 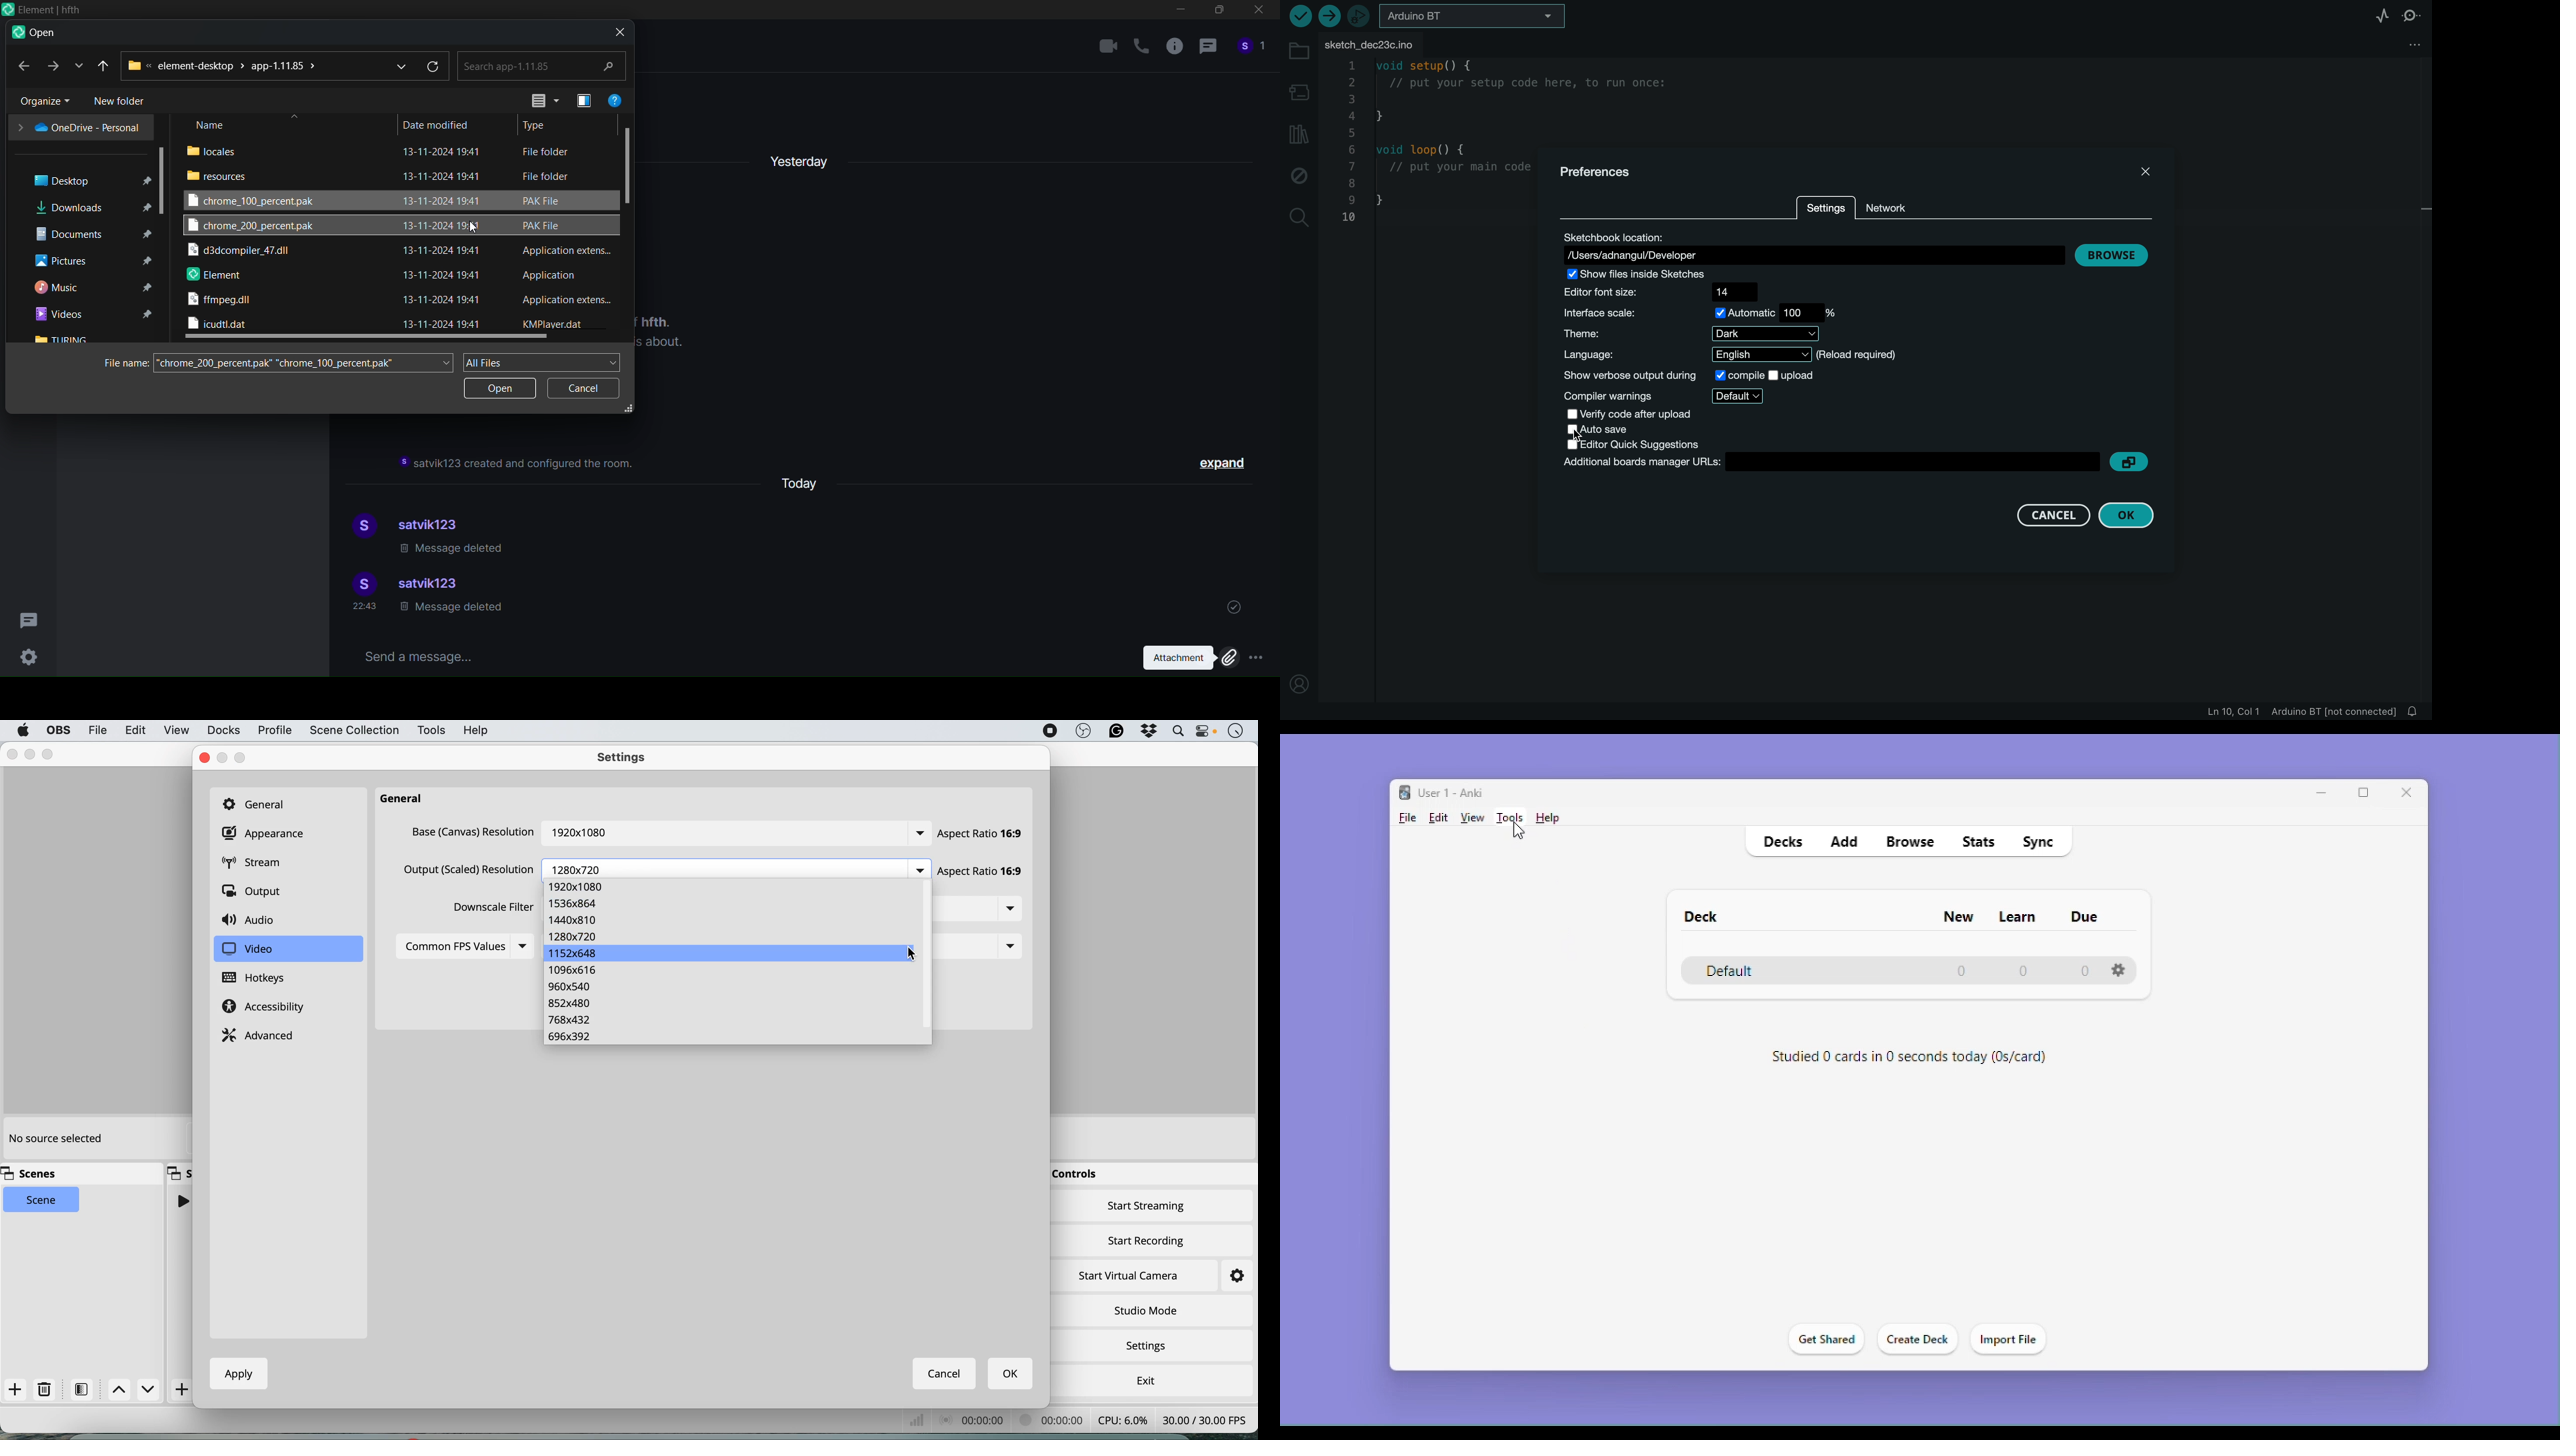 I want to click on Add, so click(x=1844, y=841).